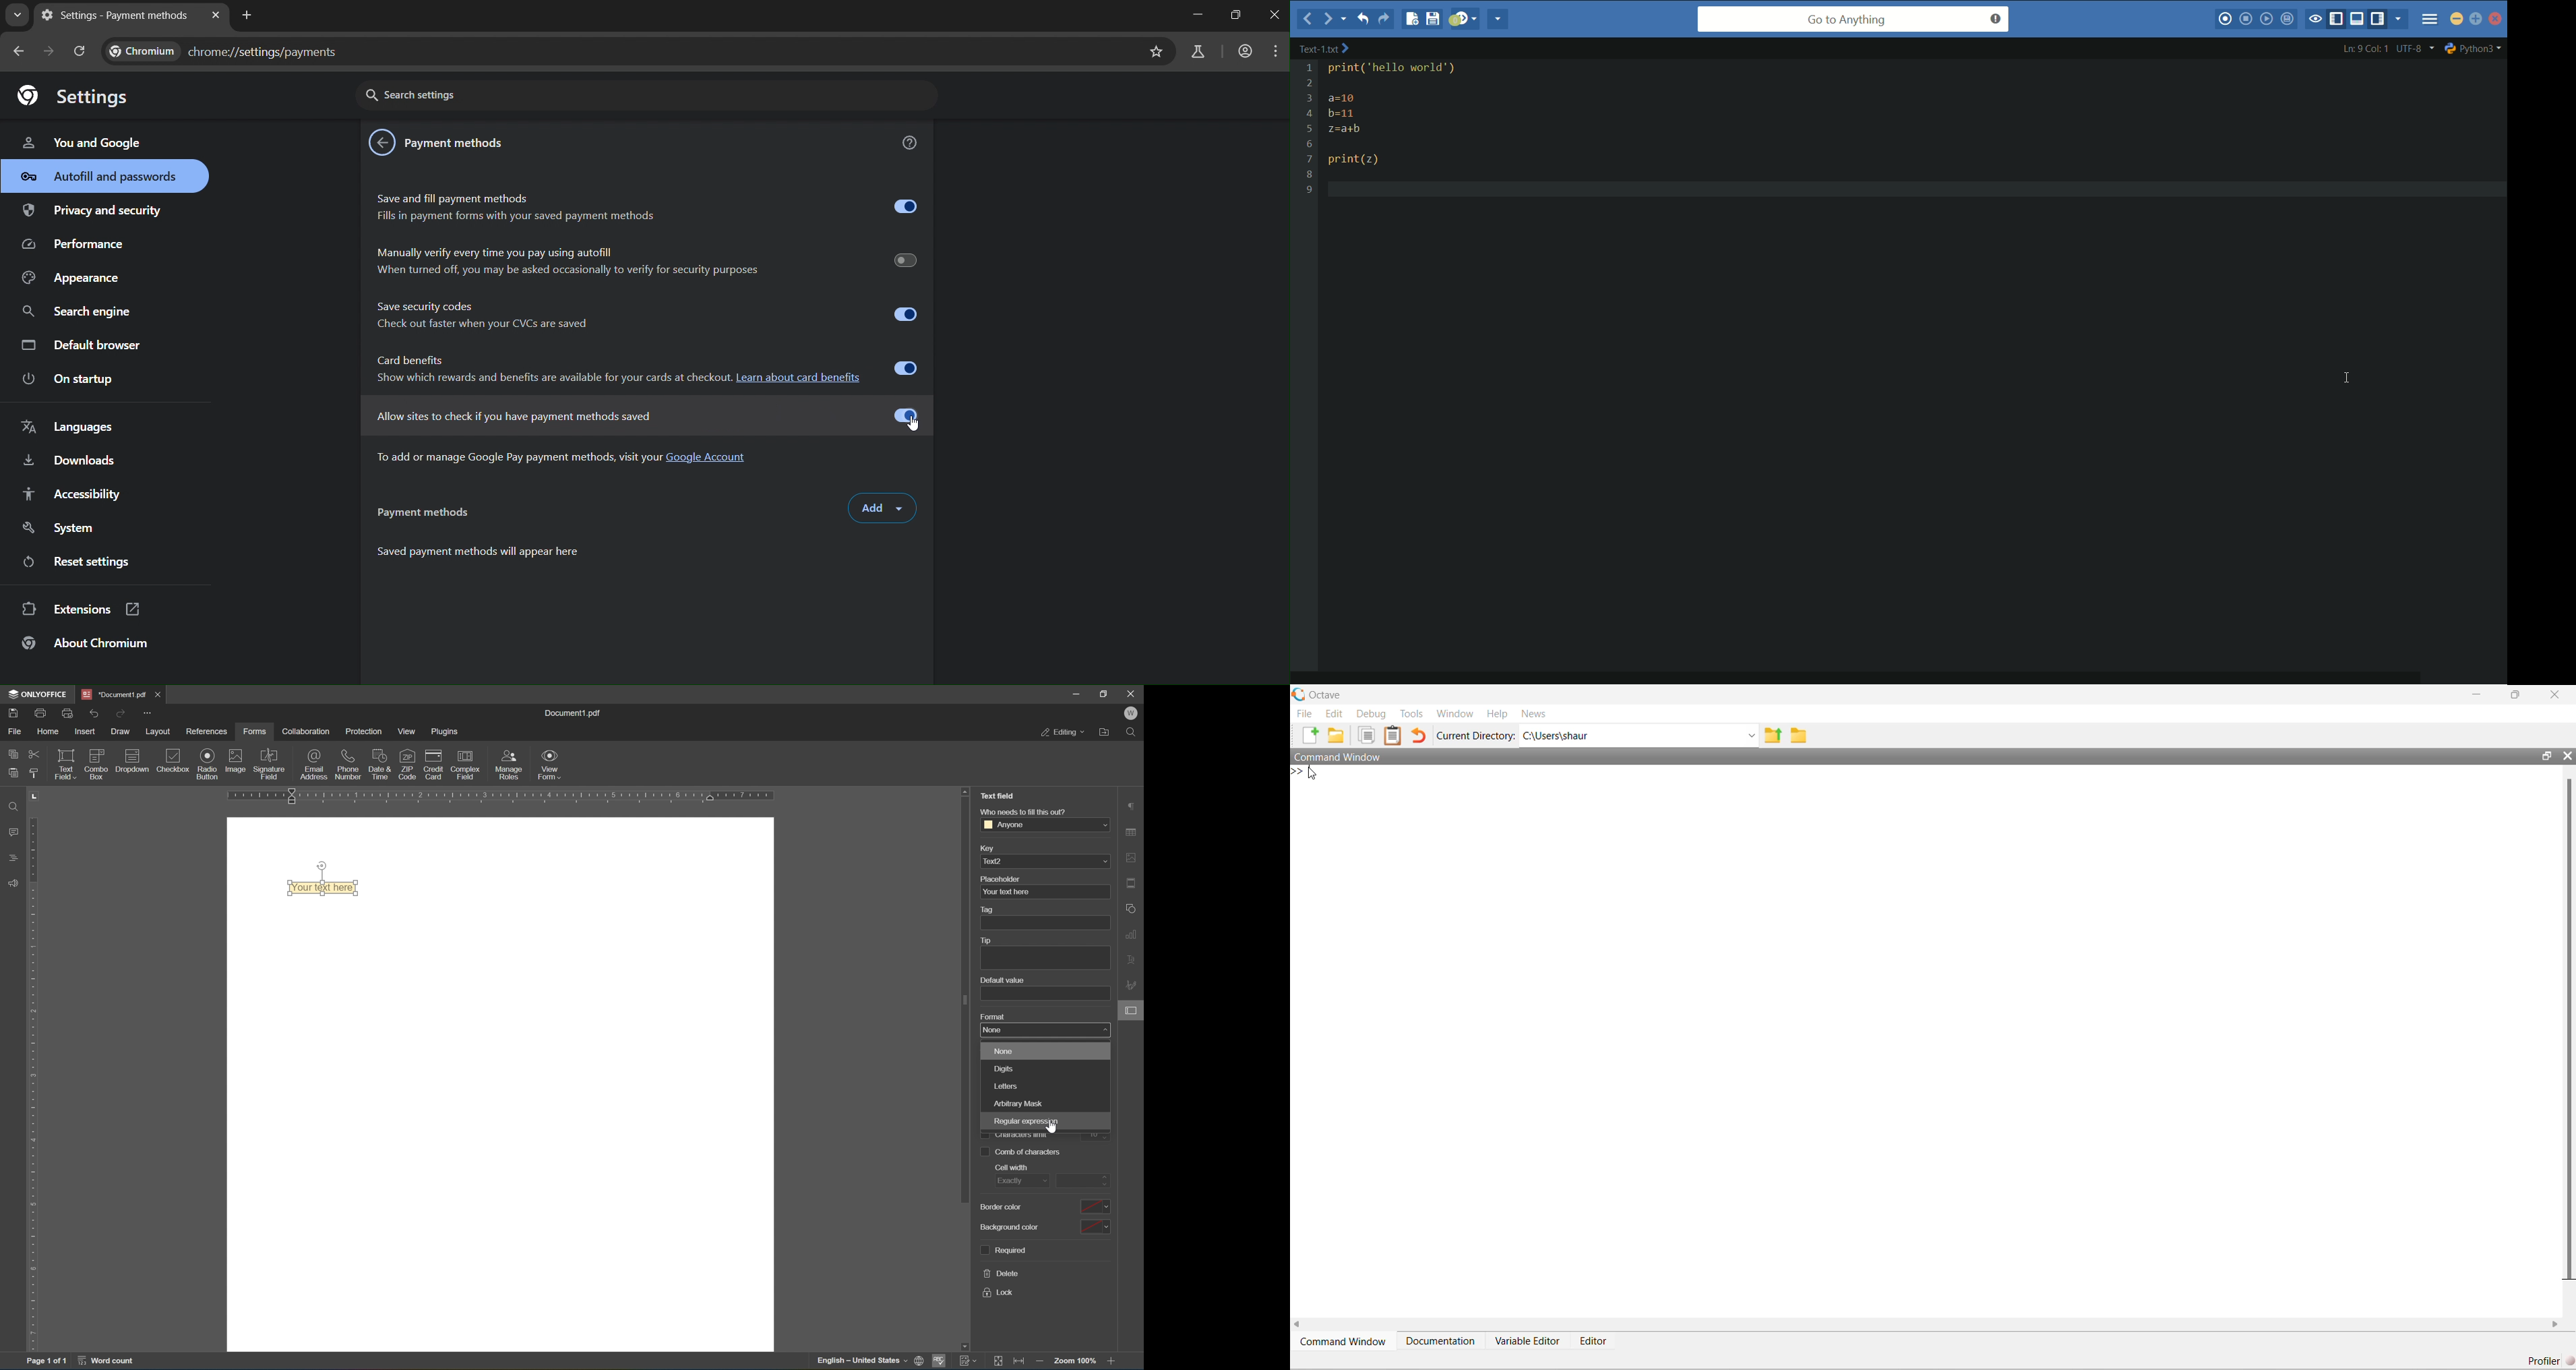 This screenshot has height=1372, width=2576. Describe the element at coordinates (1020, 1182) in the screenshot. I see `exactly` at that location.